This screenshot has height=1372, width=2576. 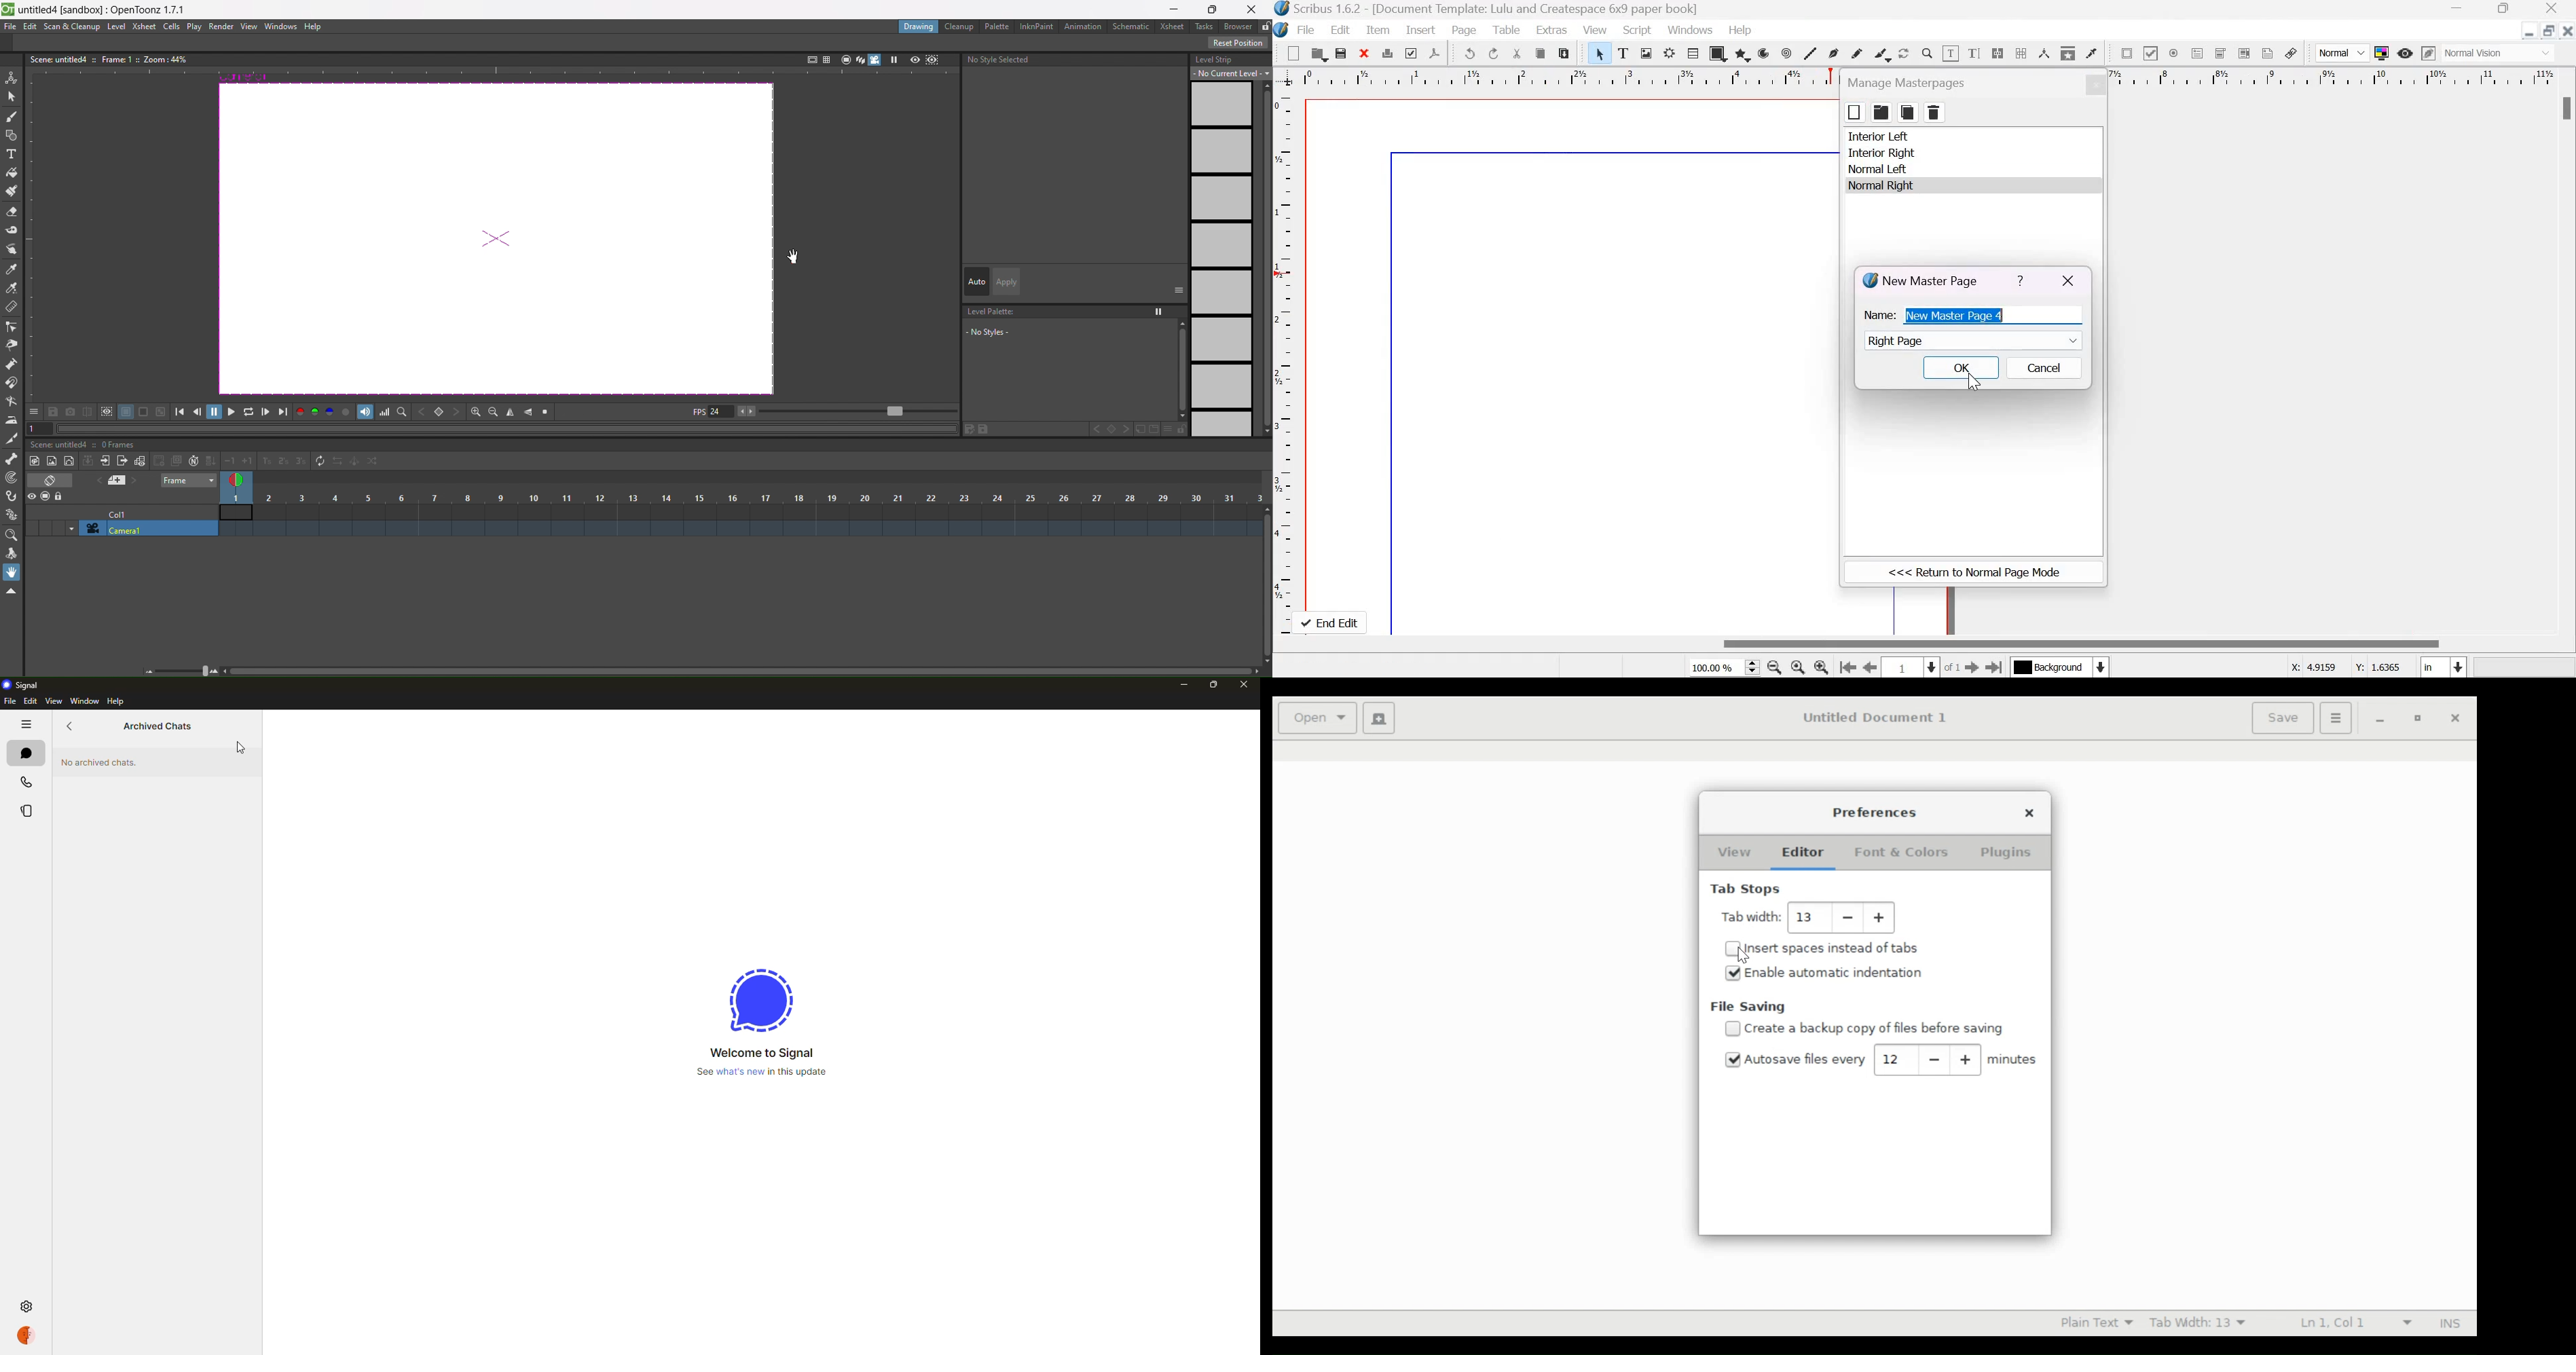 I want to click on Close, so click(x=2568, y=31).